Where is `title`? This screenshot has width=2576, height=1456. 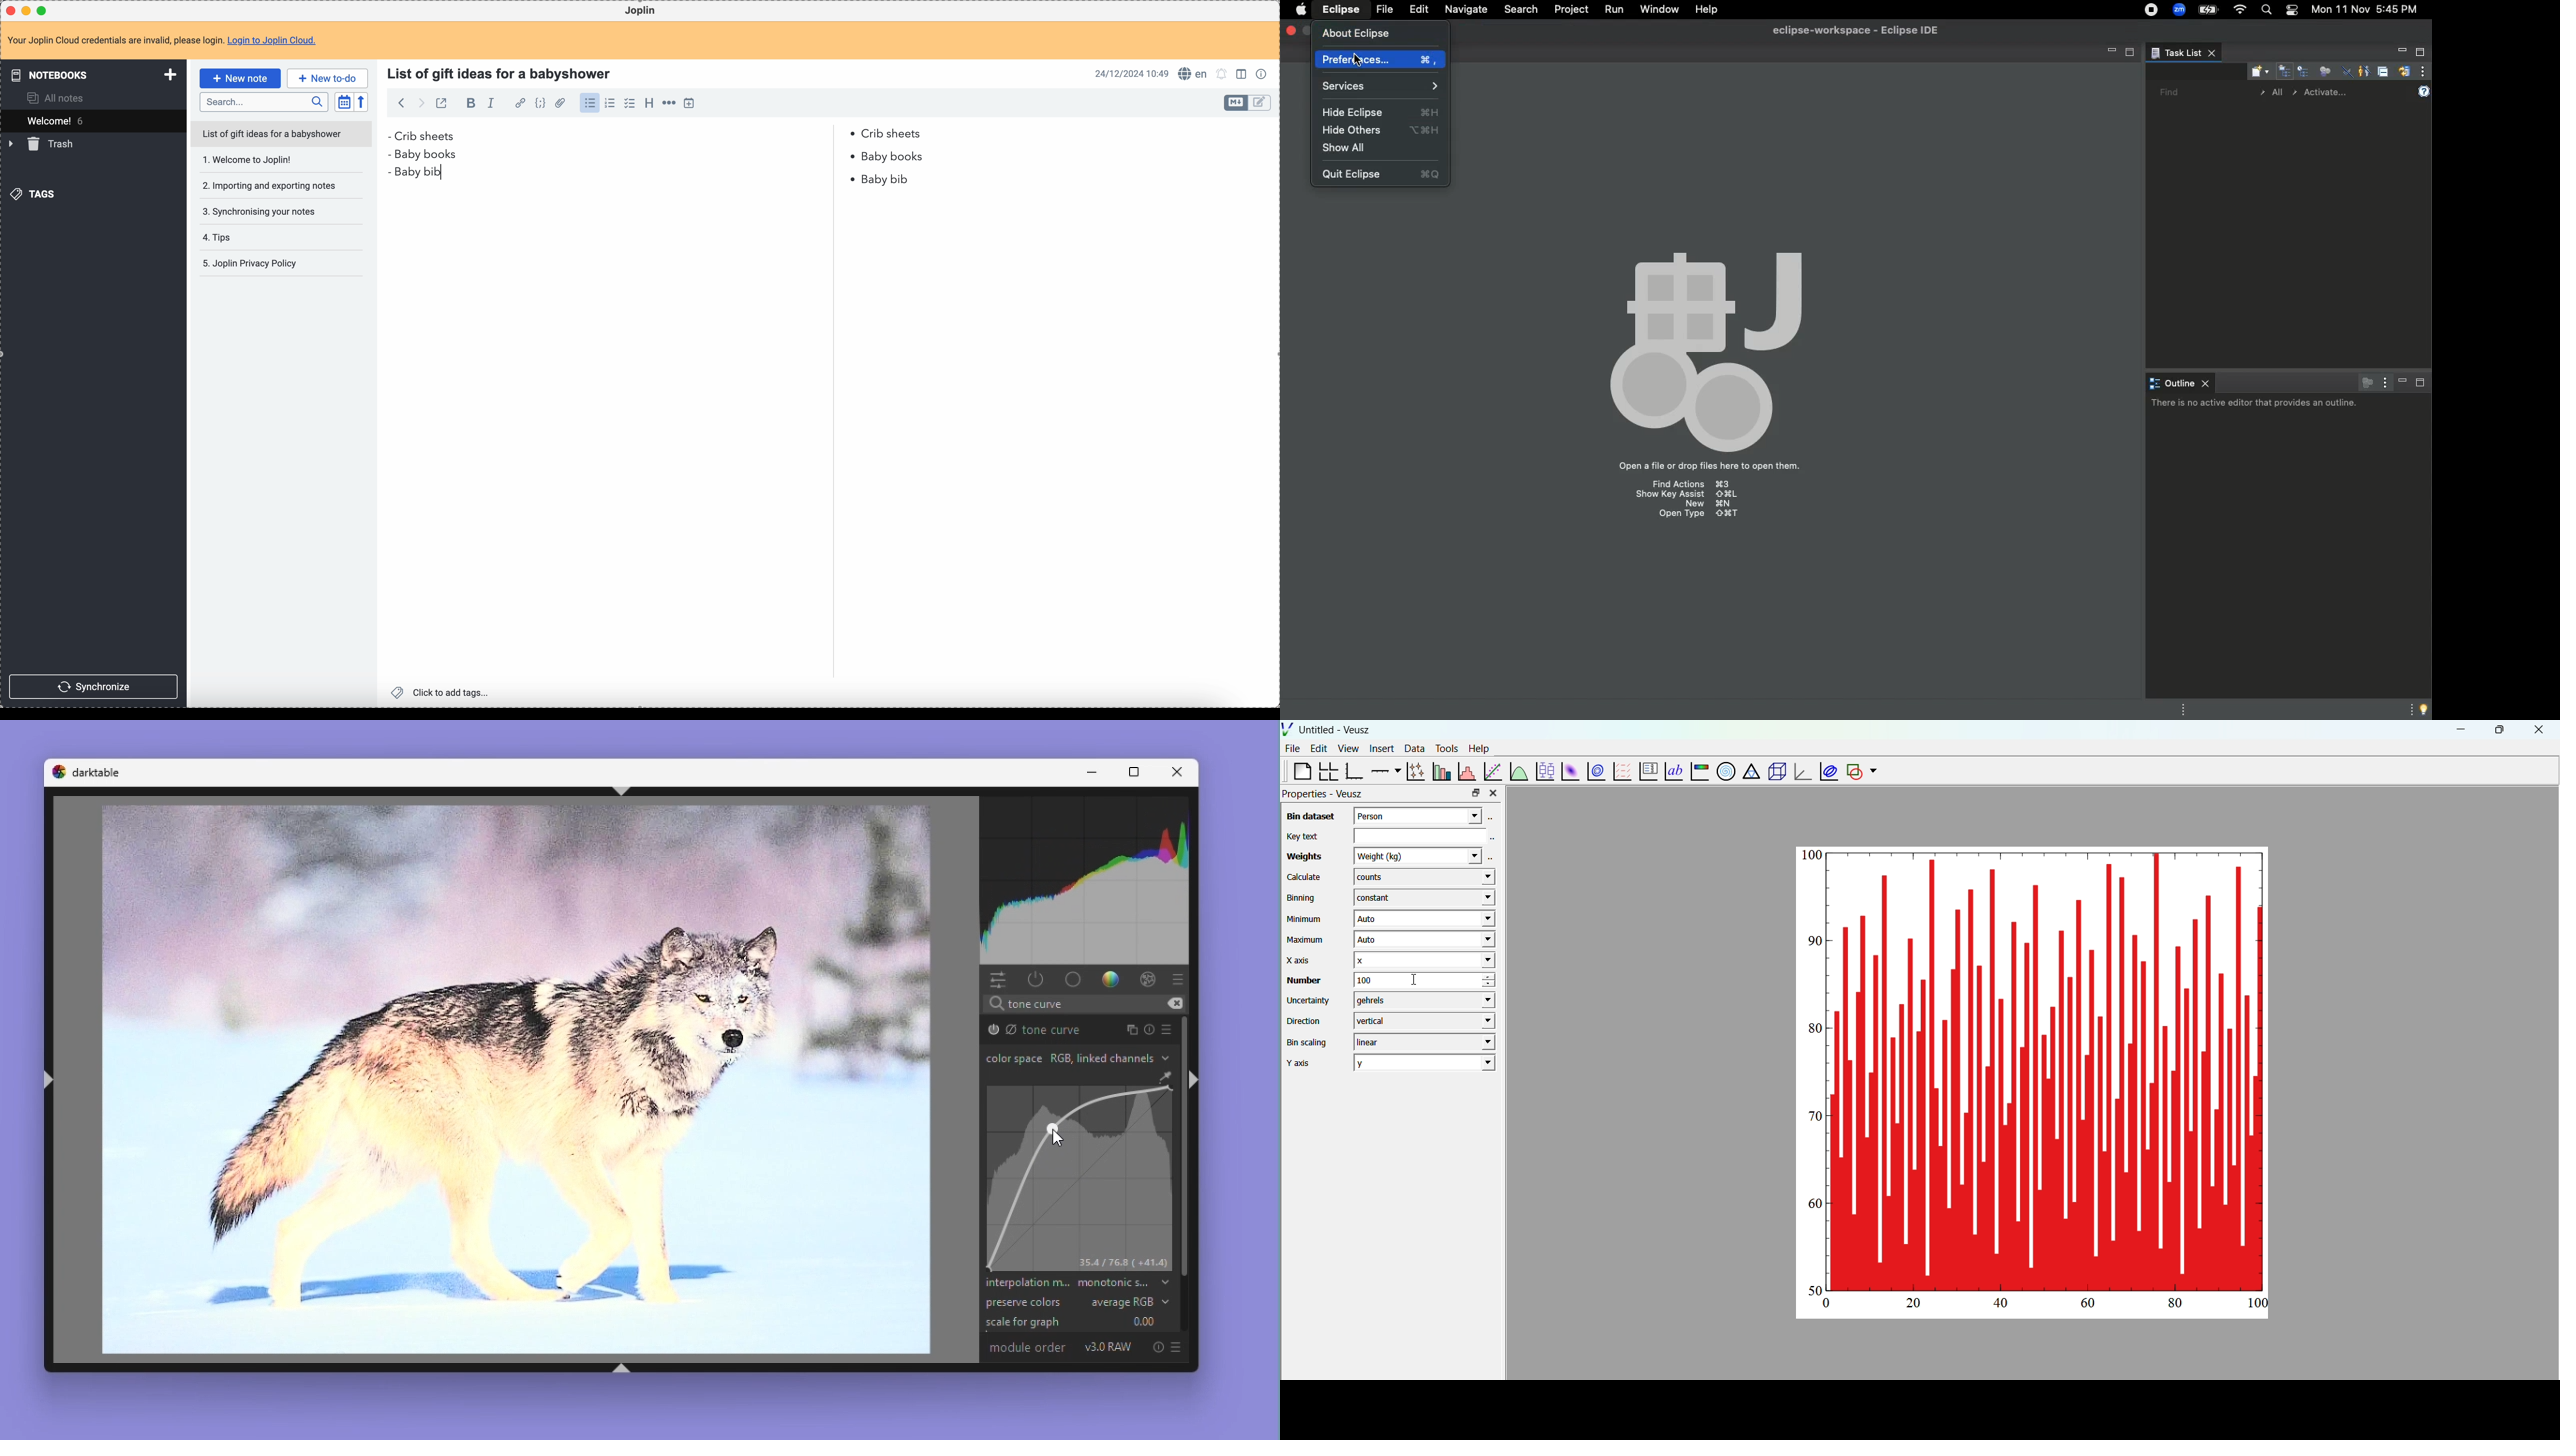 title is located at coordinates (502, 72).